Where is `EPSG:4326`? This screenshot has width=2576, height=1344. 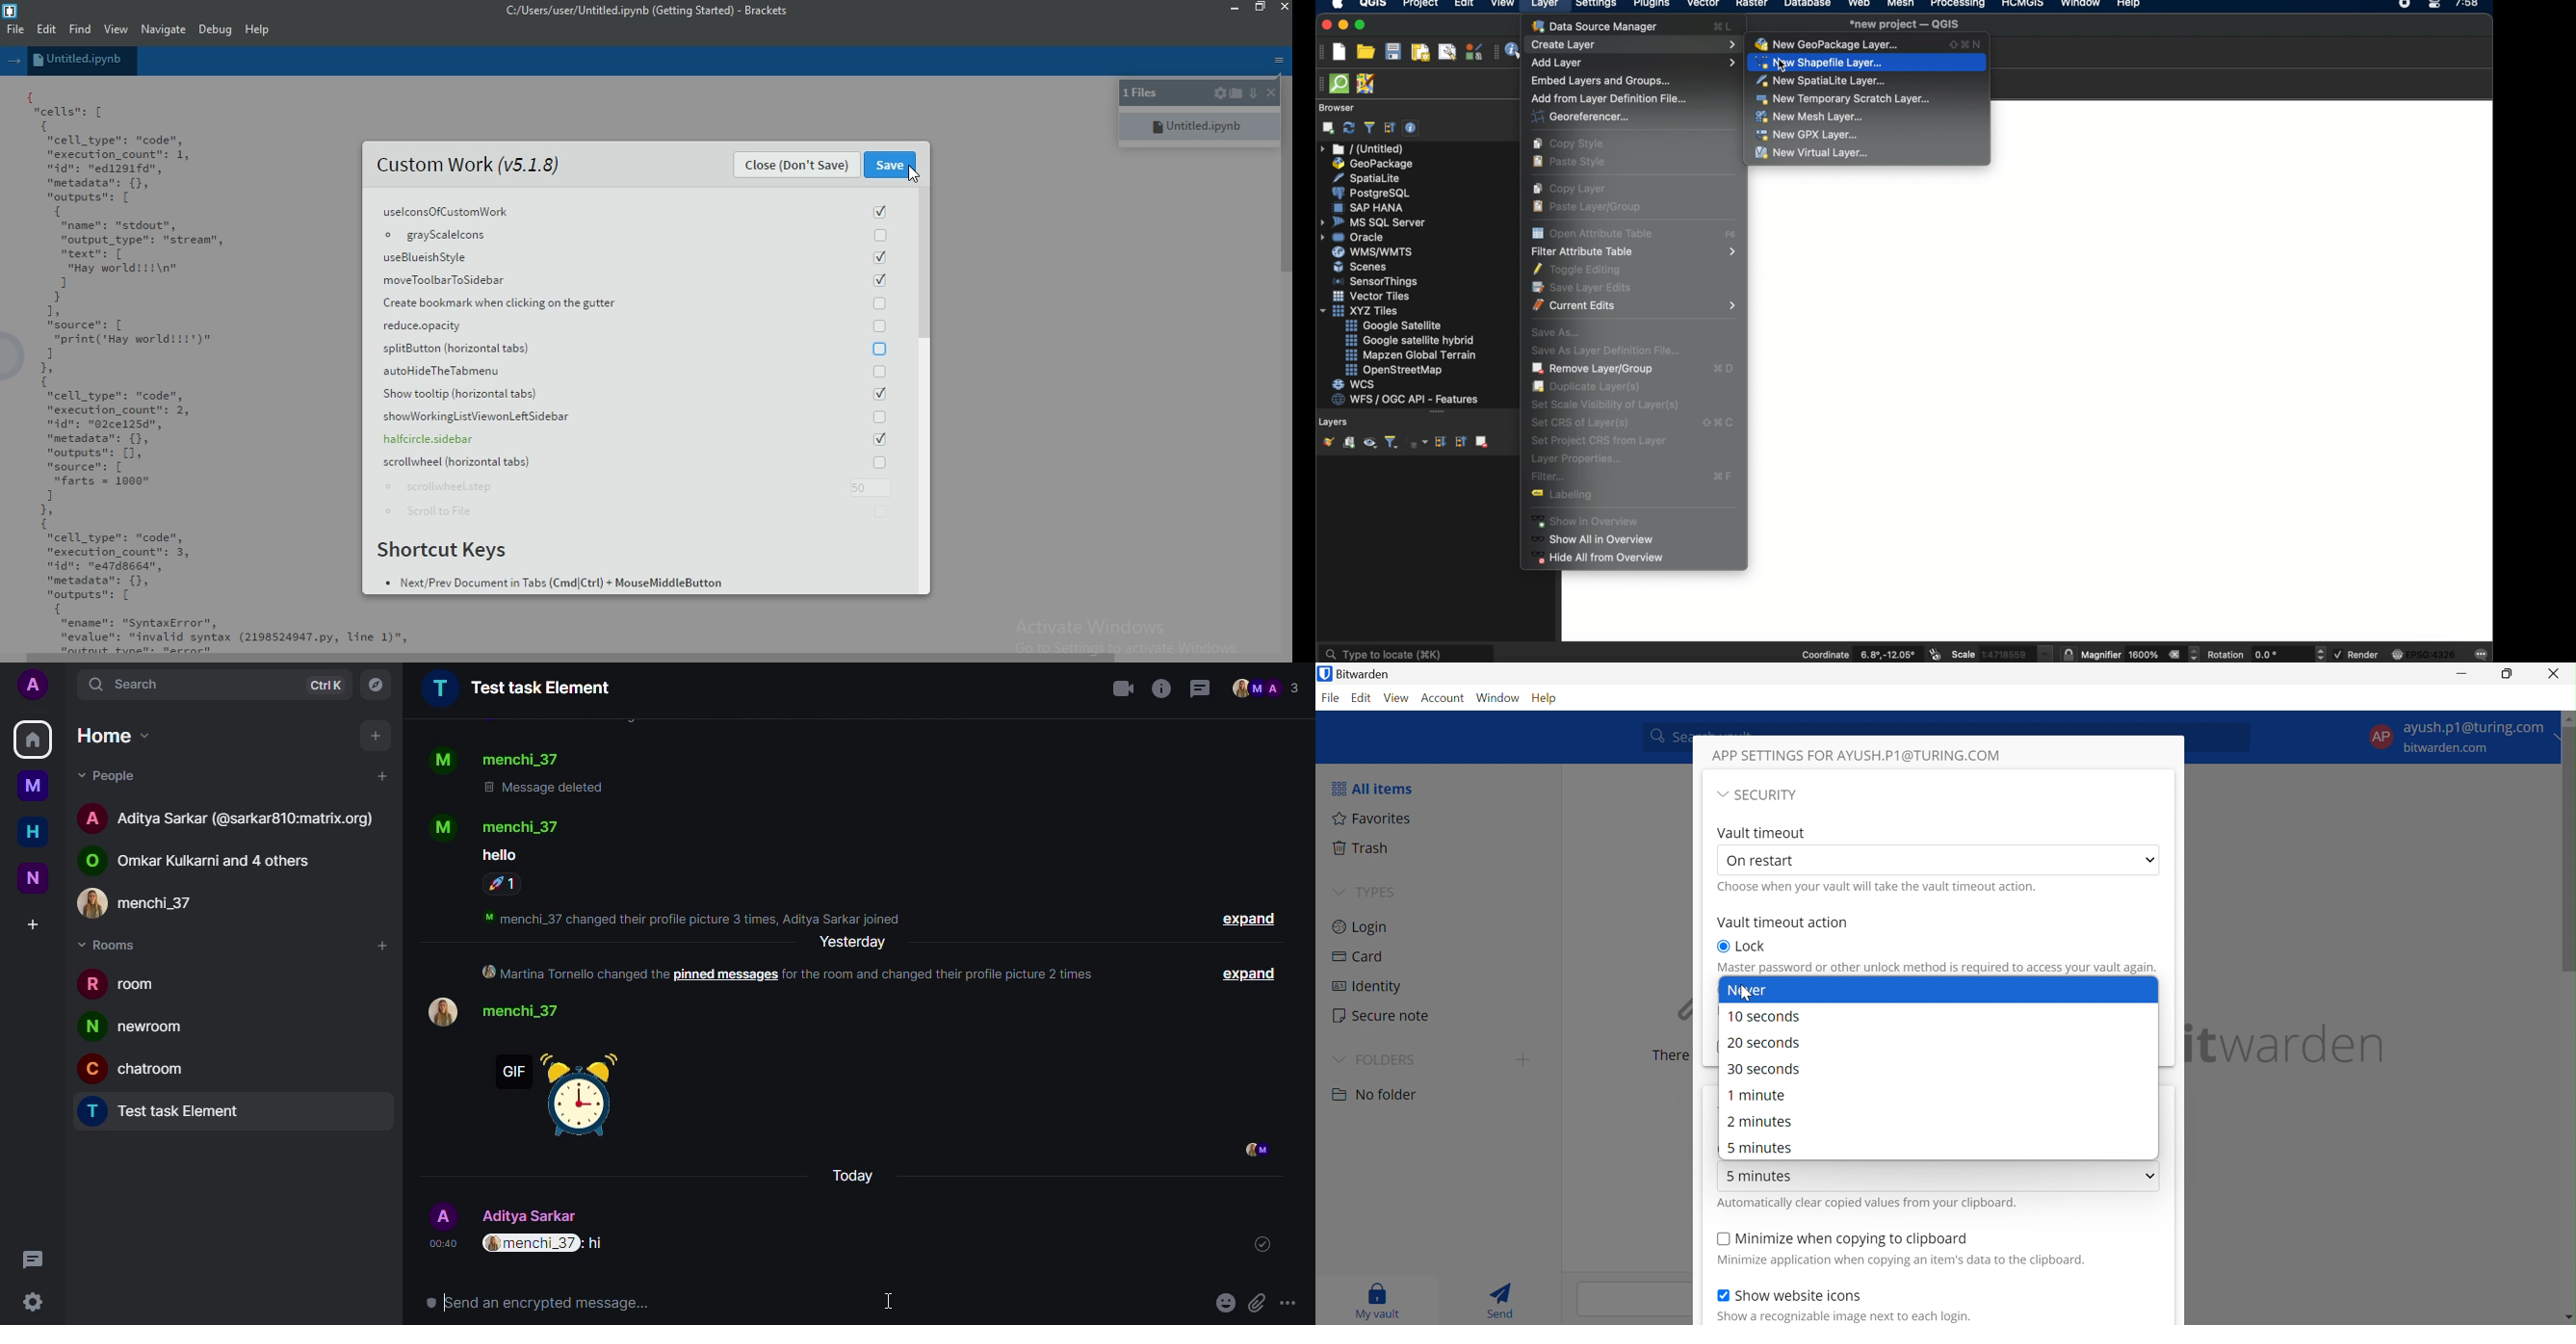
EPSG:4326 is located at coordinates (2424, 653).